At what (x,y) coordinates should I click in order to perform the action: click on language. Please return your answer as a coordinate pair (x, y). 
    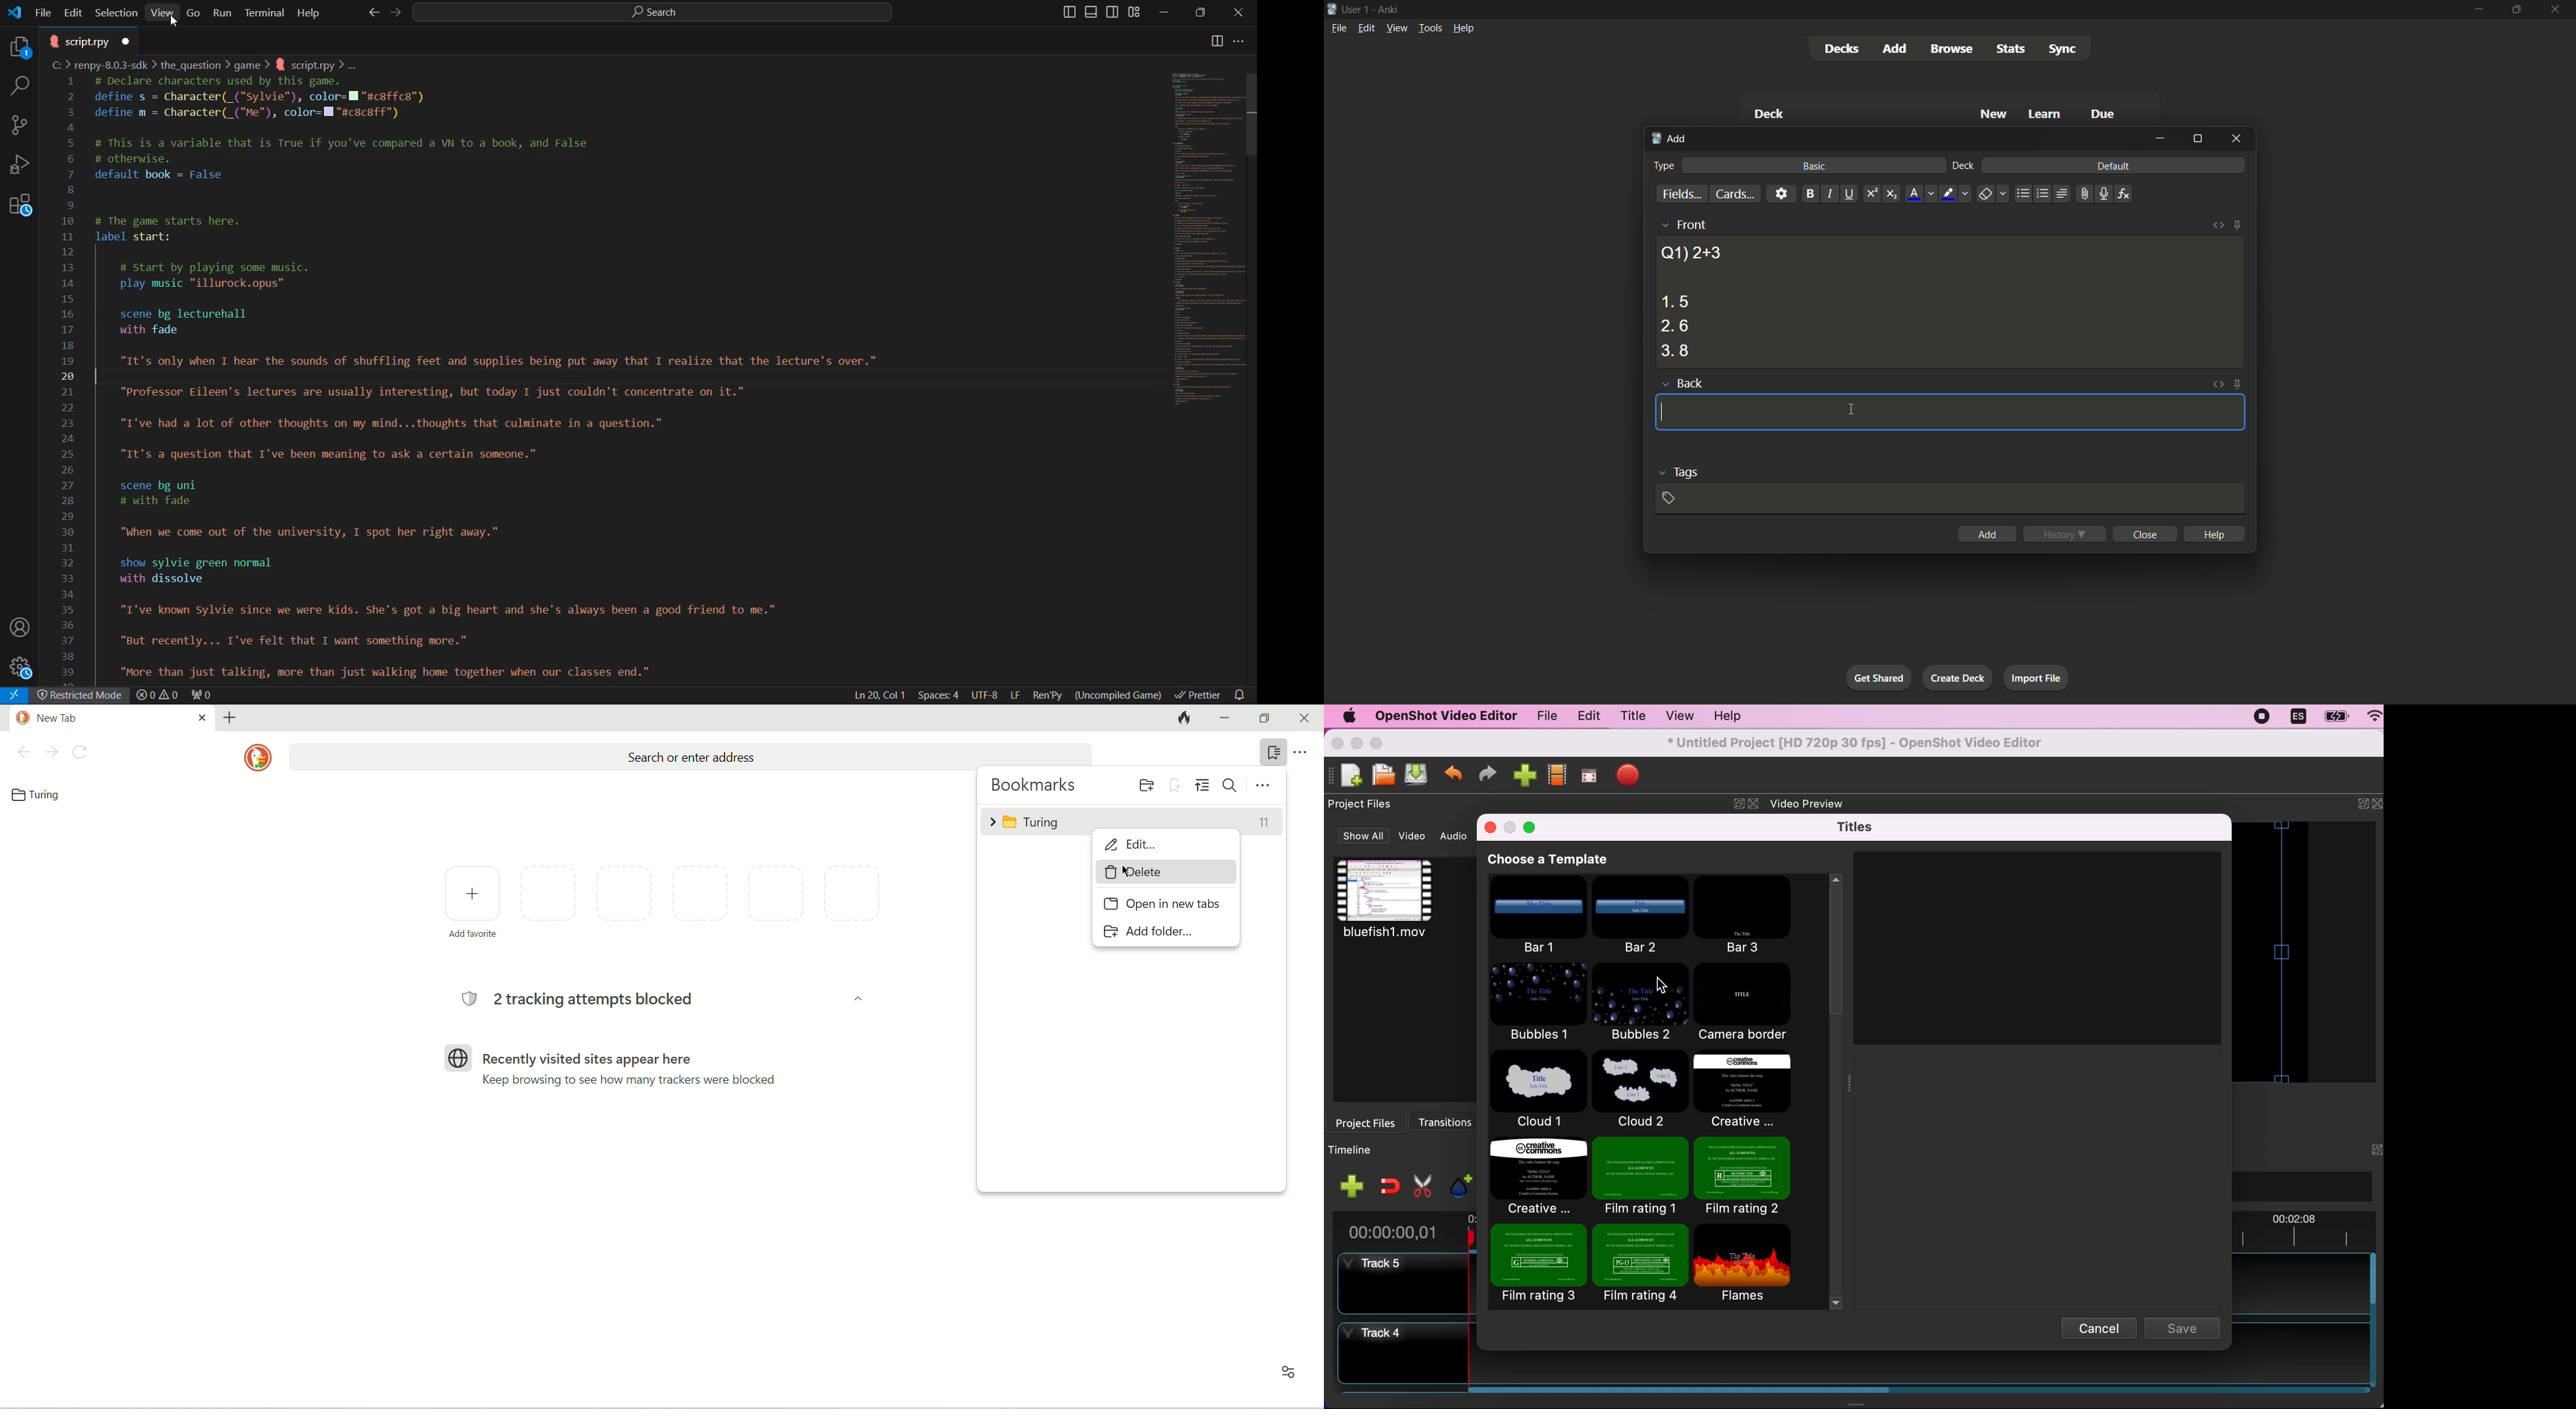
    Looking at the image, I should click on (2297, 717).